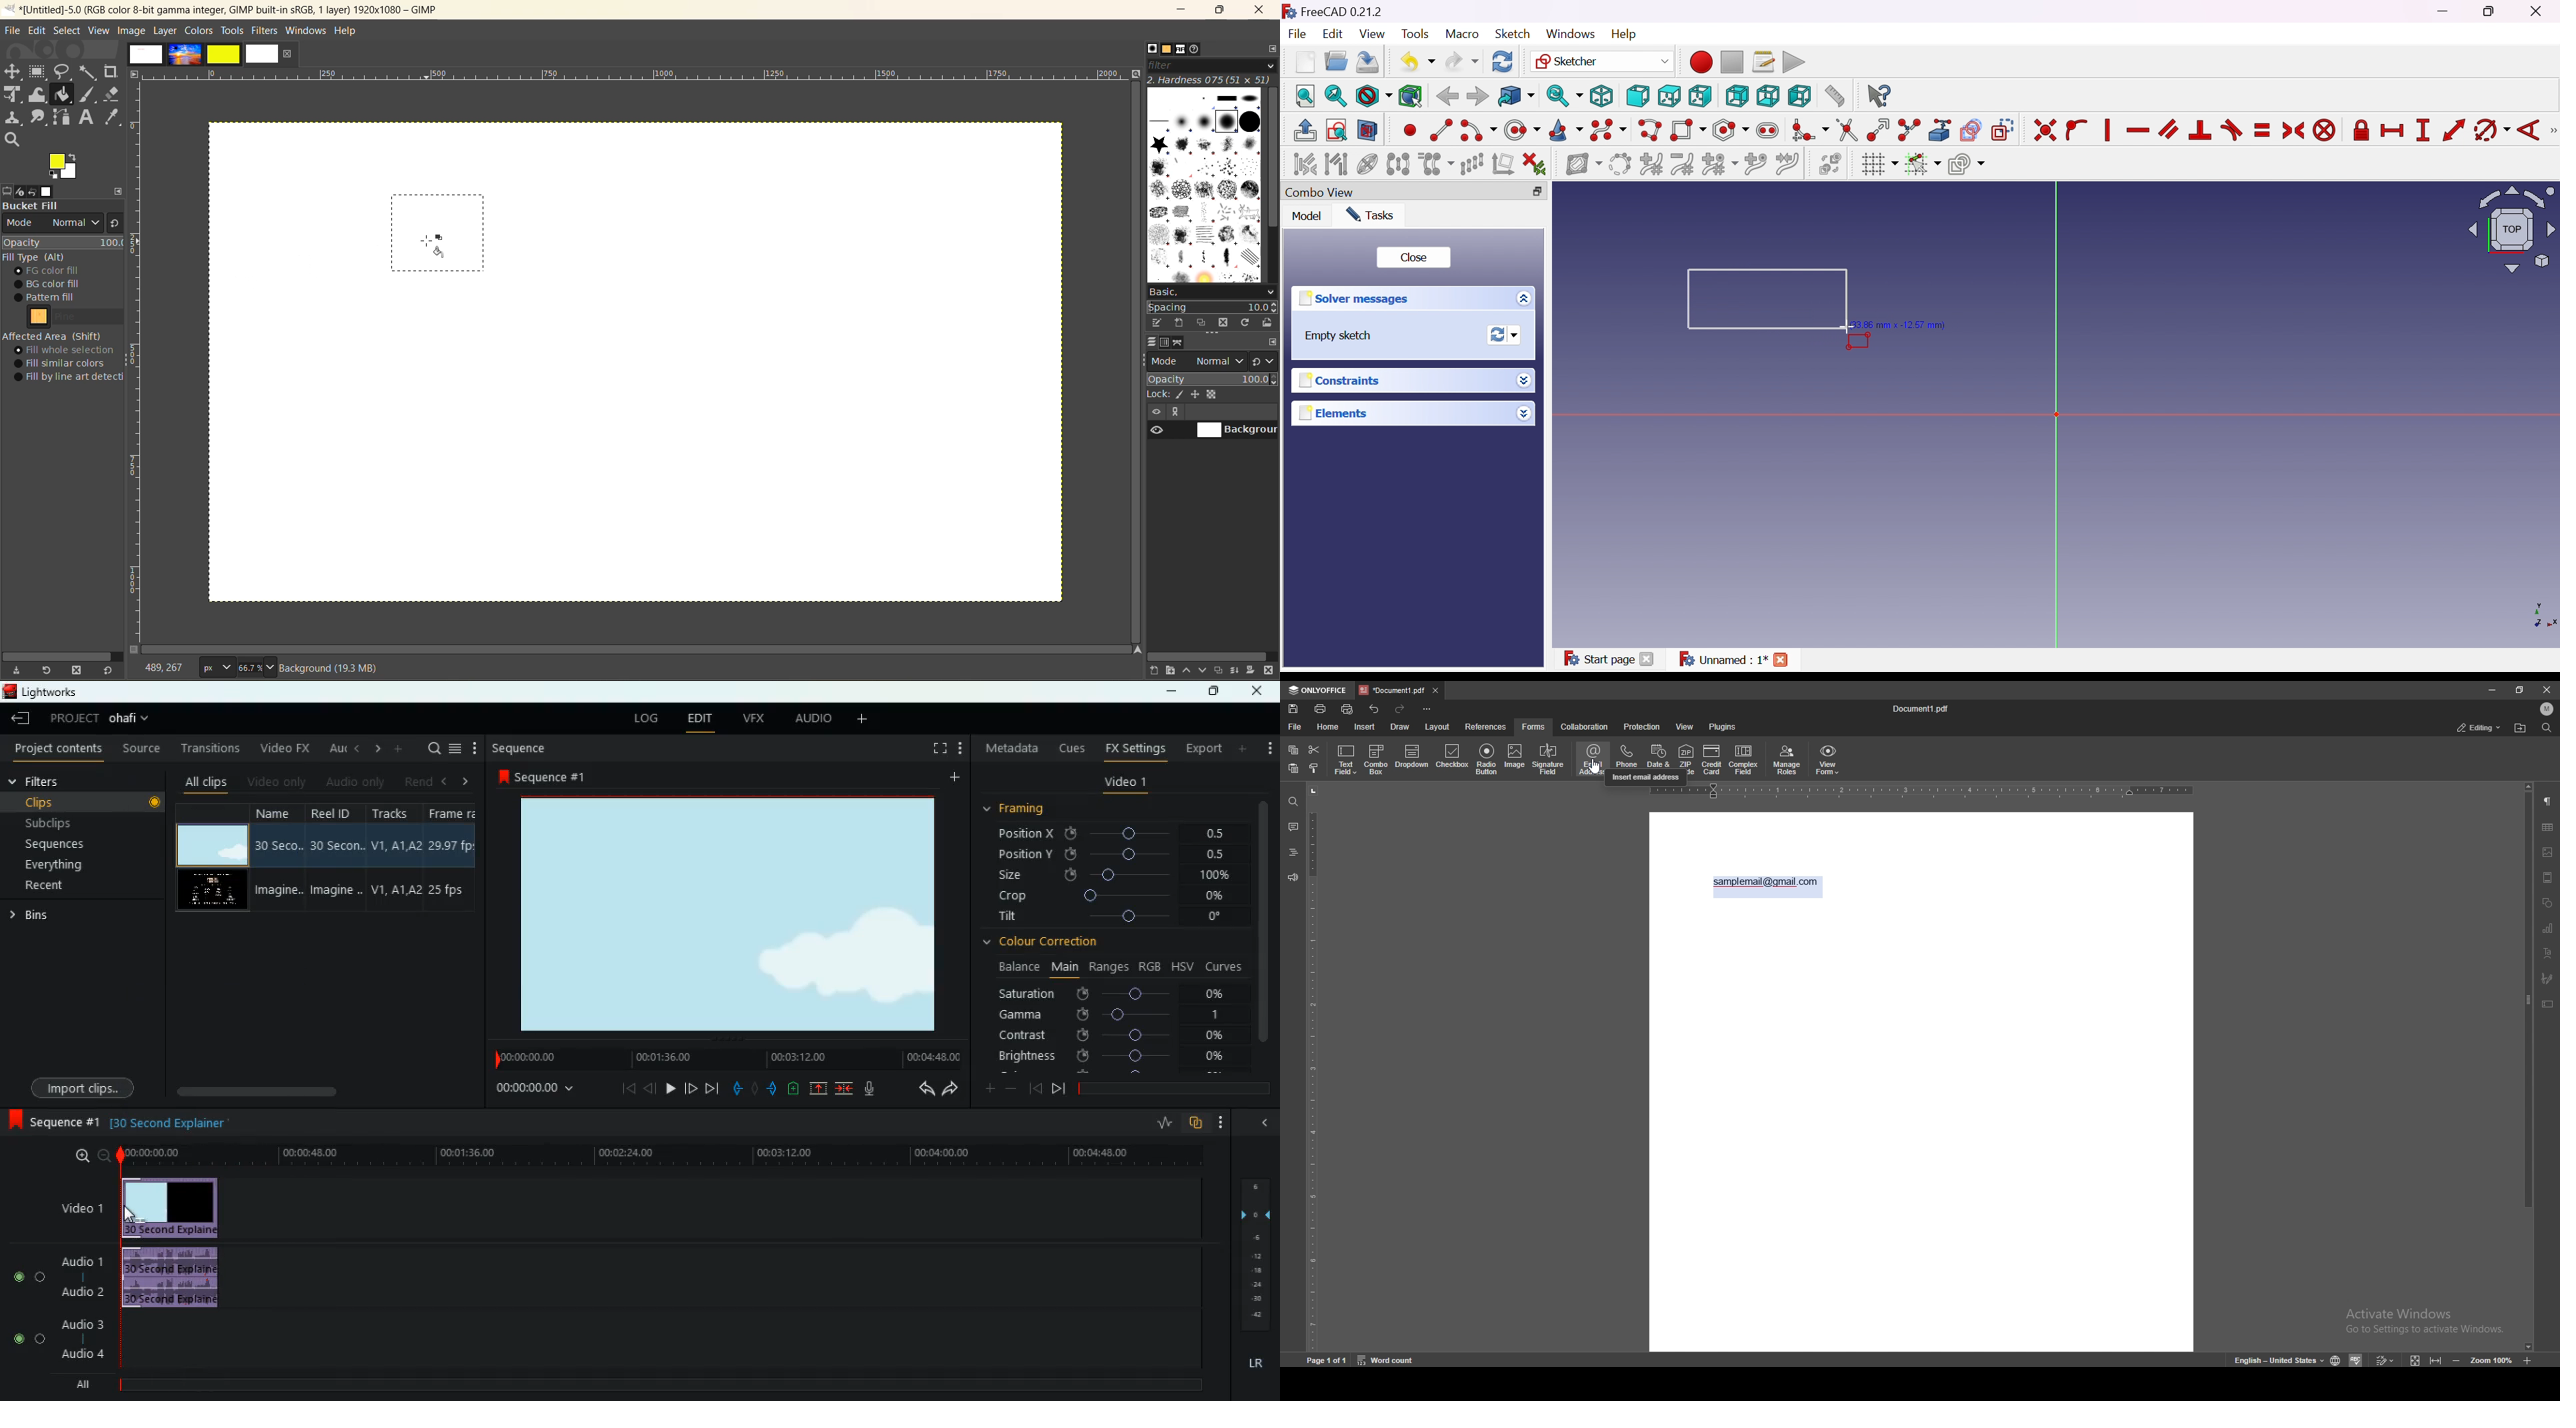 The width and height of the screenshot is (2576, 1428). I want to click on layer, so click(166, 31).